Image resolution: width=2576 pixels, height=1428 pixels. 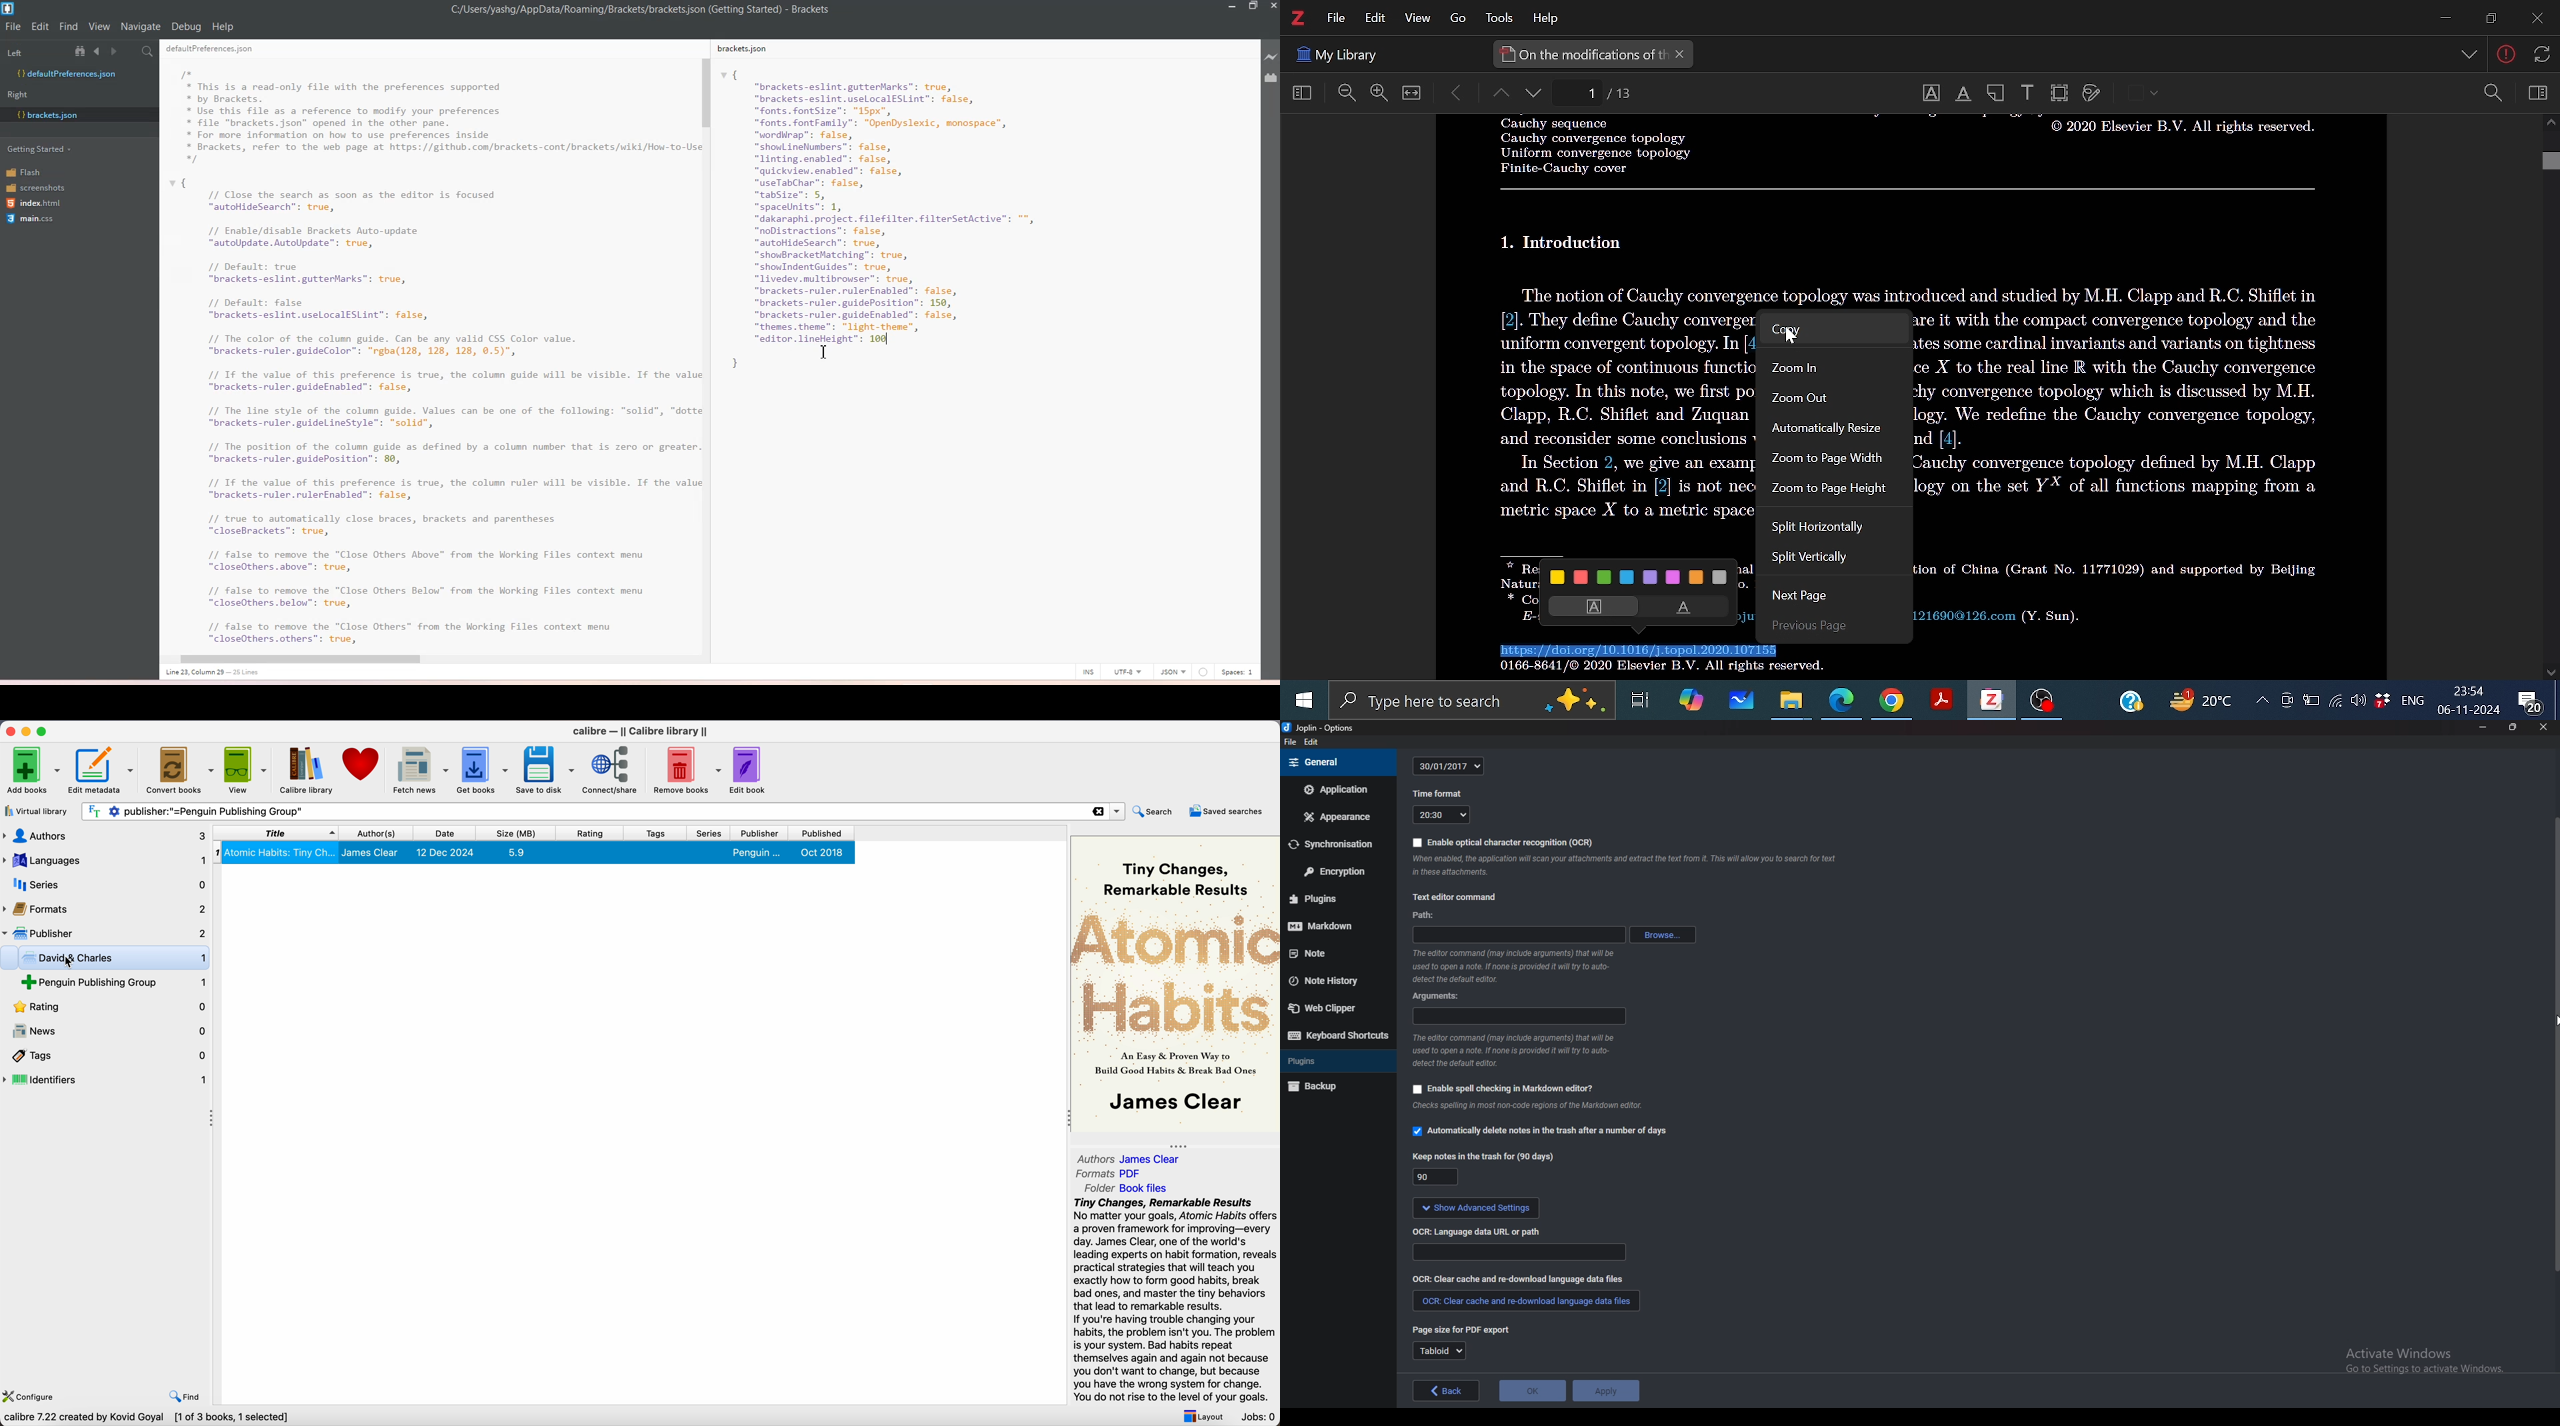 What do you see at coordinates (751, 770) in the screenshot?
I see `edit book` at bounding box center [751, 770].